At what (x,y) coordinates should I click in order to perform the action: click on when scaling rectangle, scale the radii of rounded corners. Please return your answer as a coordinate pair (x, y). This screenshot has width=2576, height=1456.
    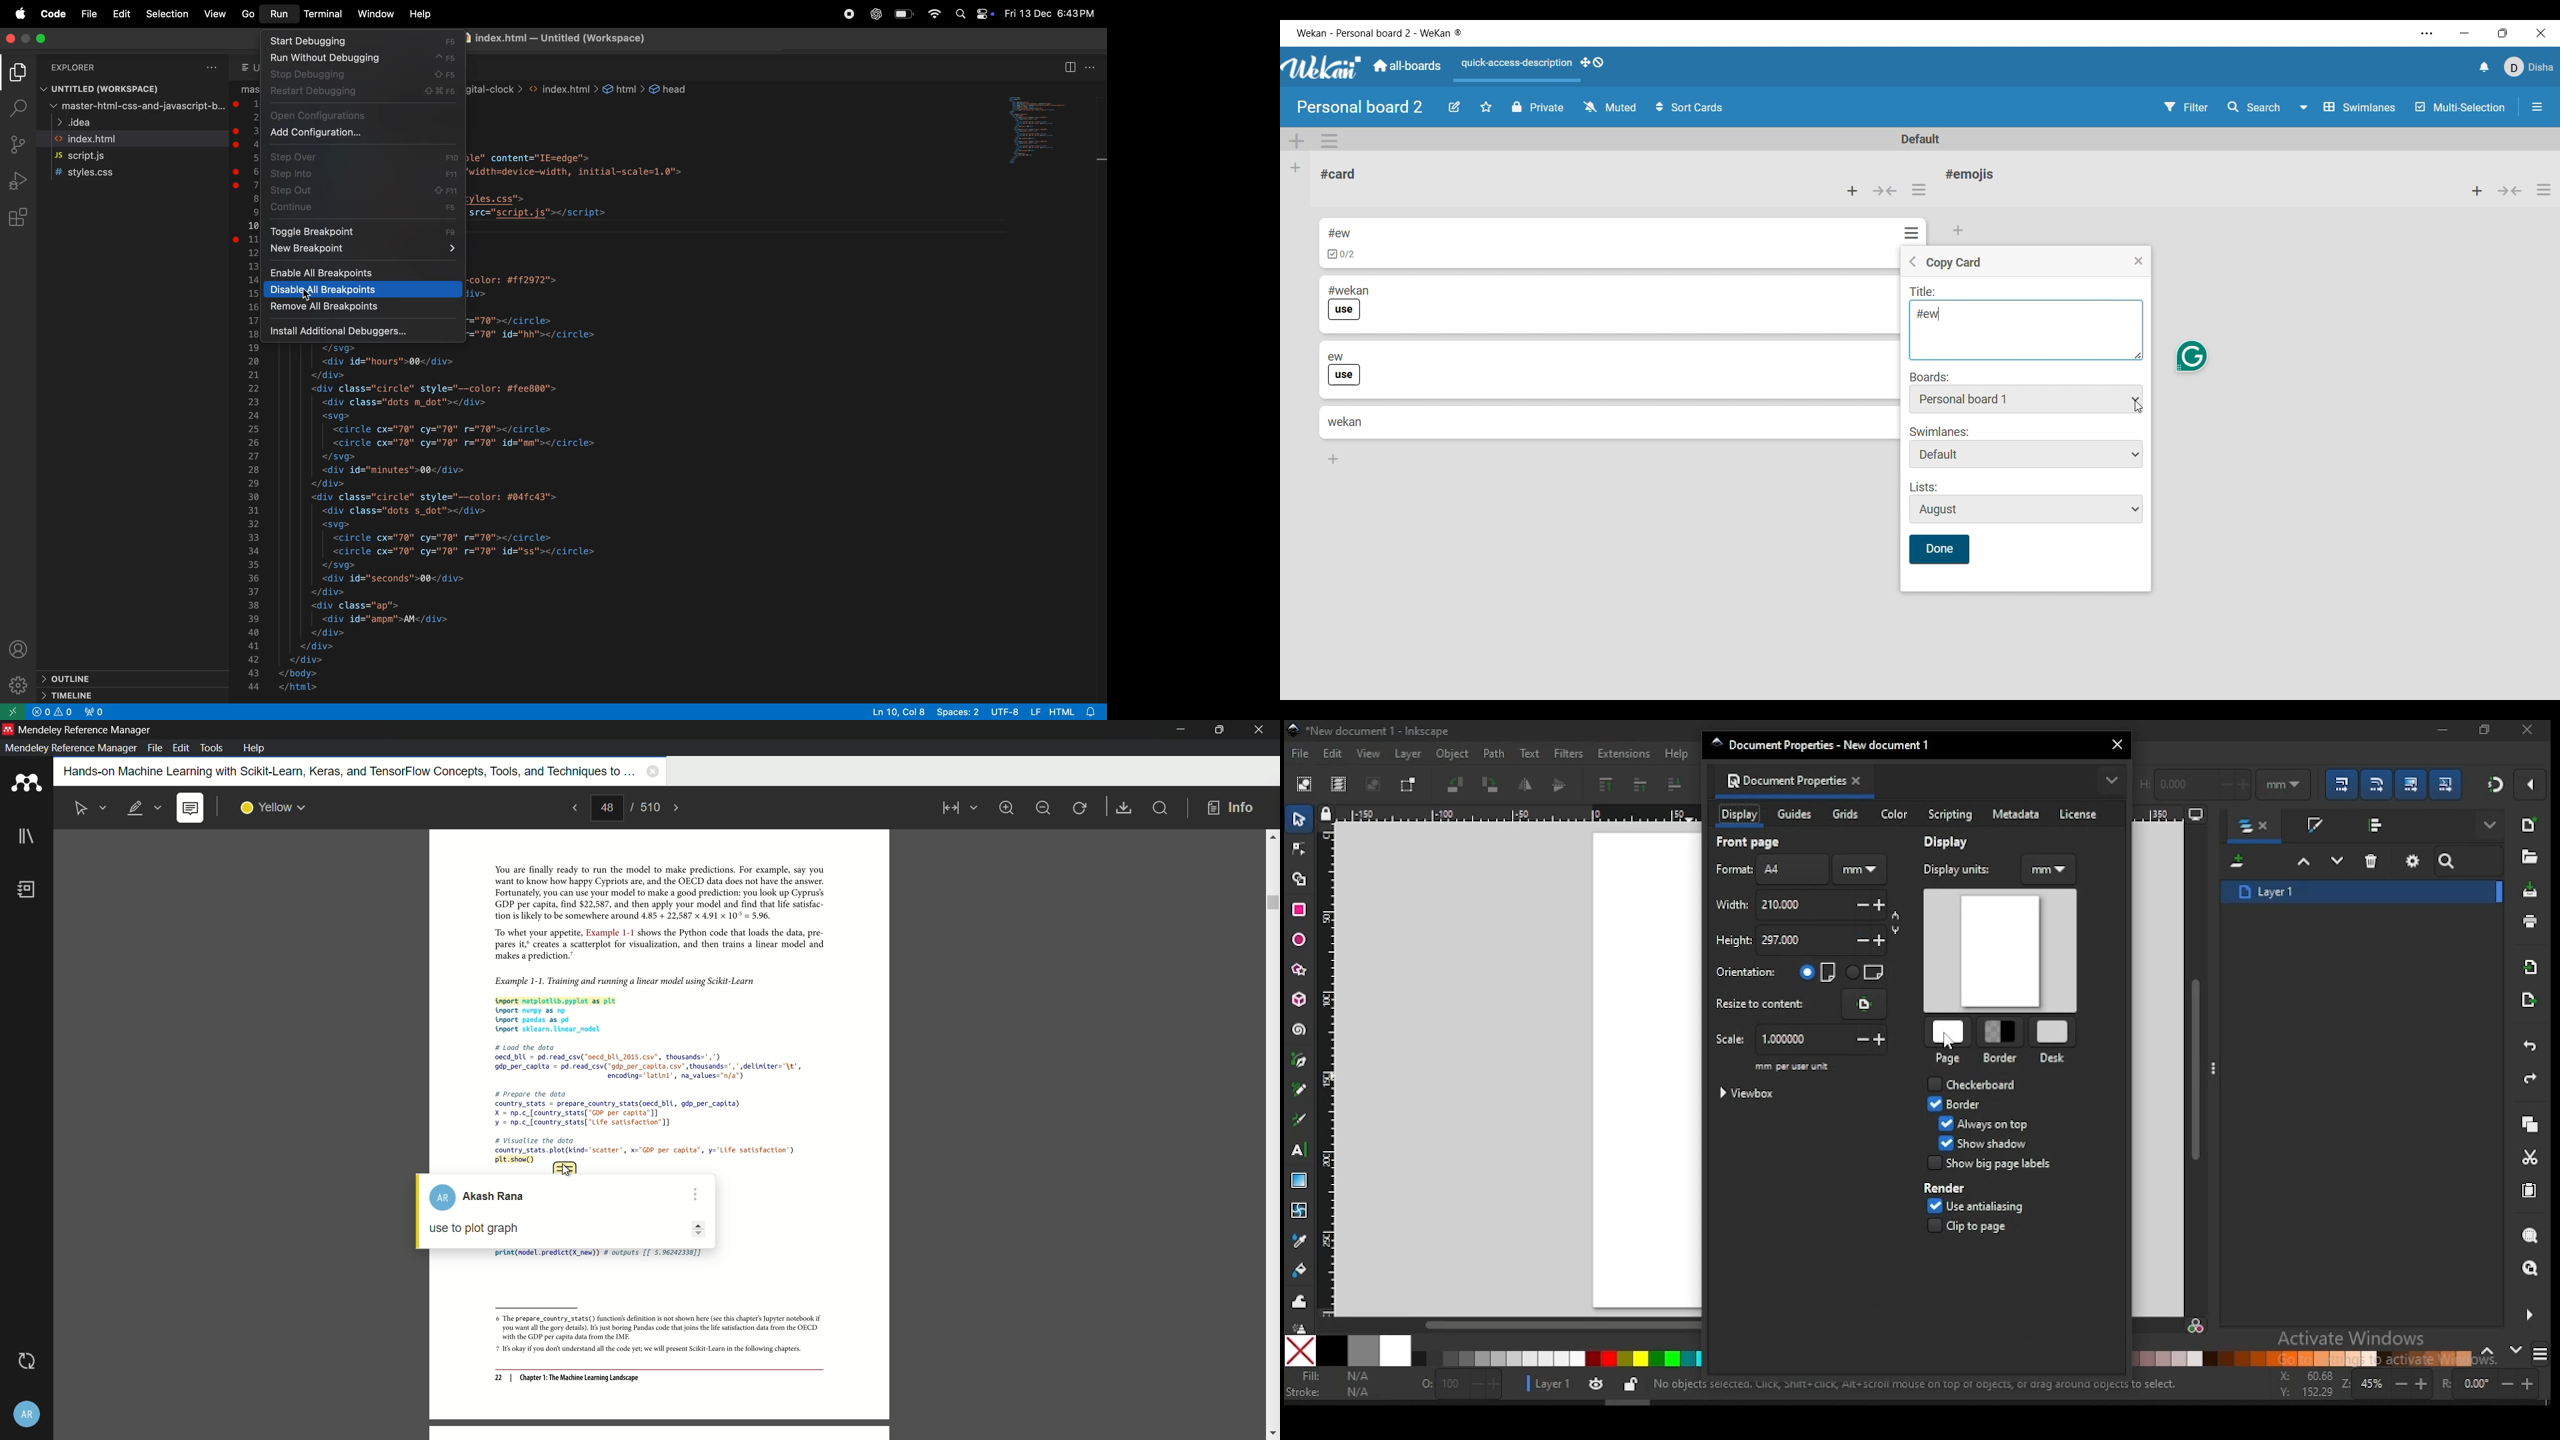
    Looking at the image, I should click on (2375, 784).